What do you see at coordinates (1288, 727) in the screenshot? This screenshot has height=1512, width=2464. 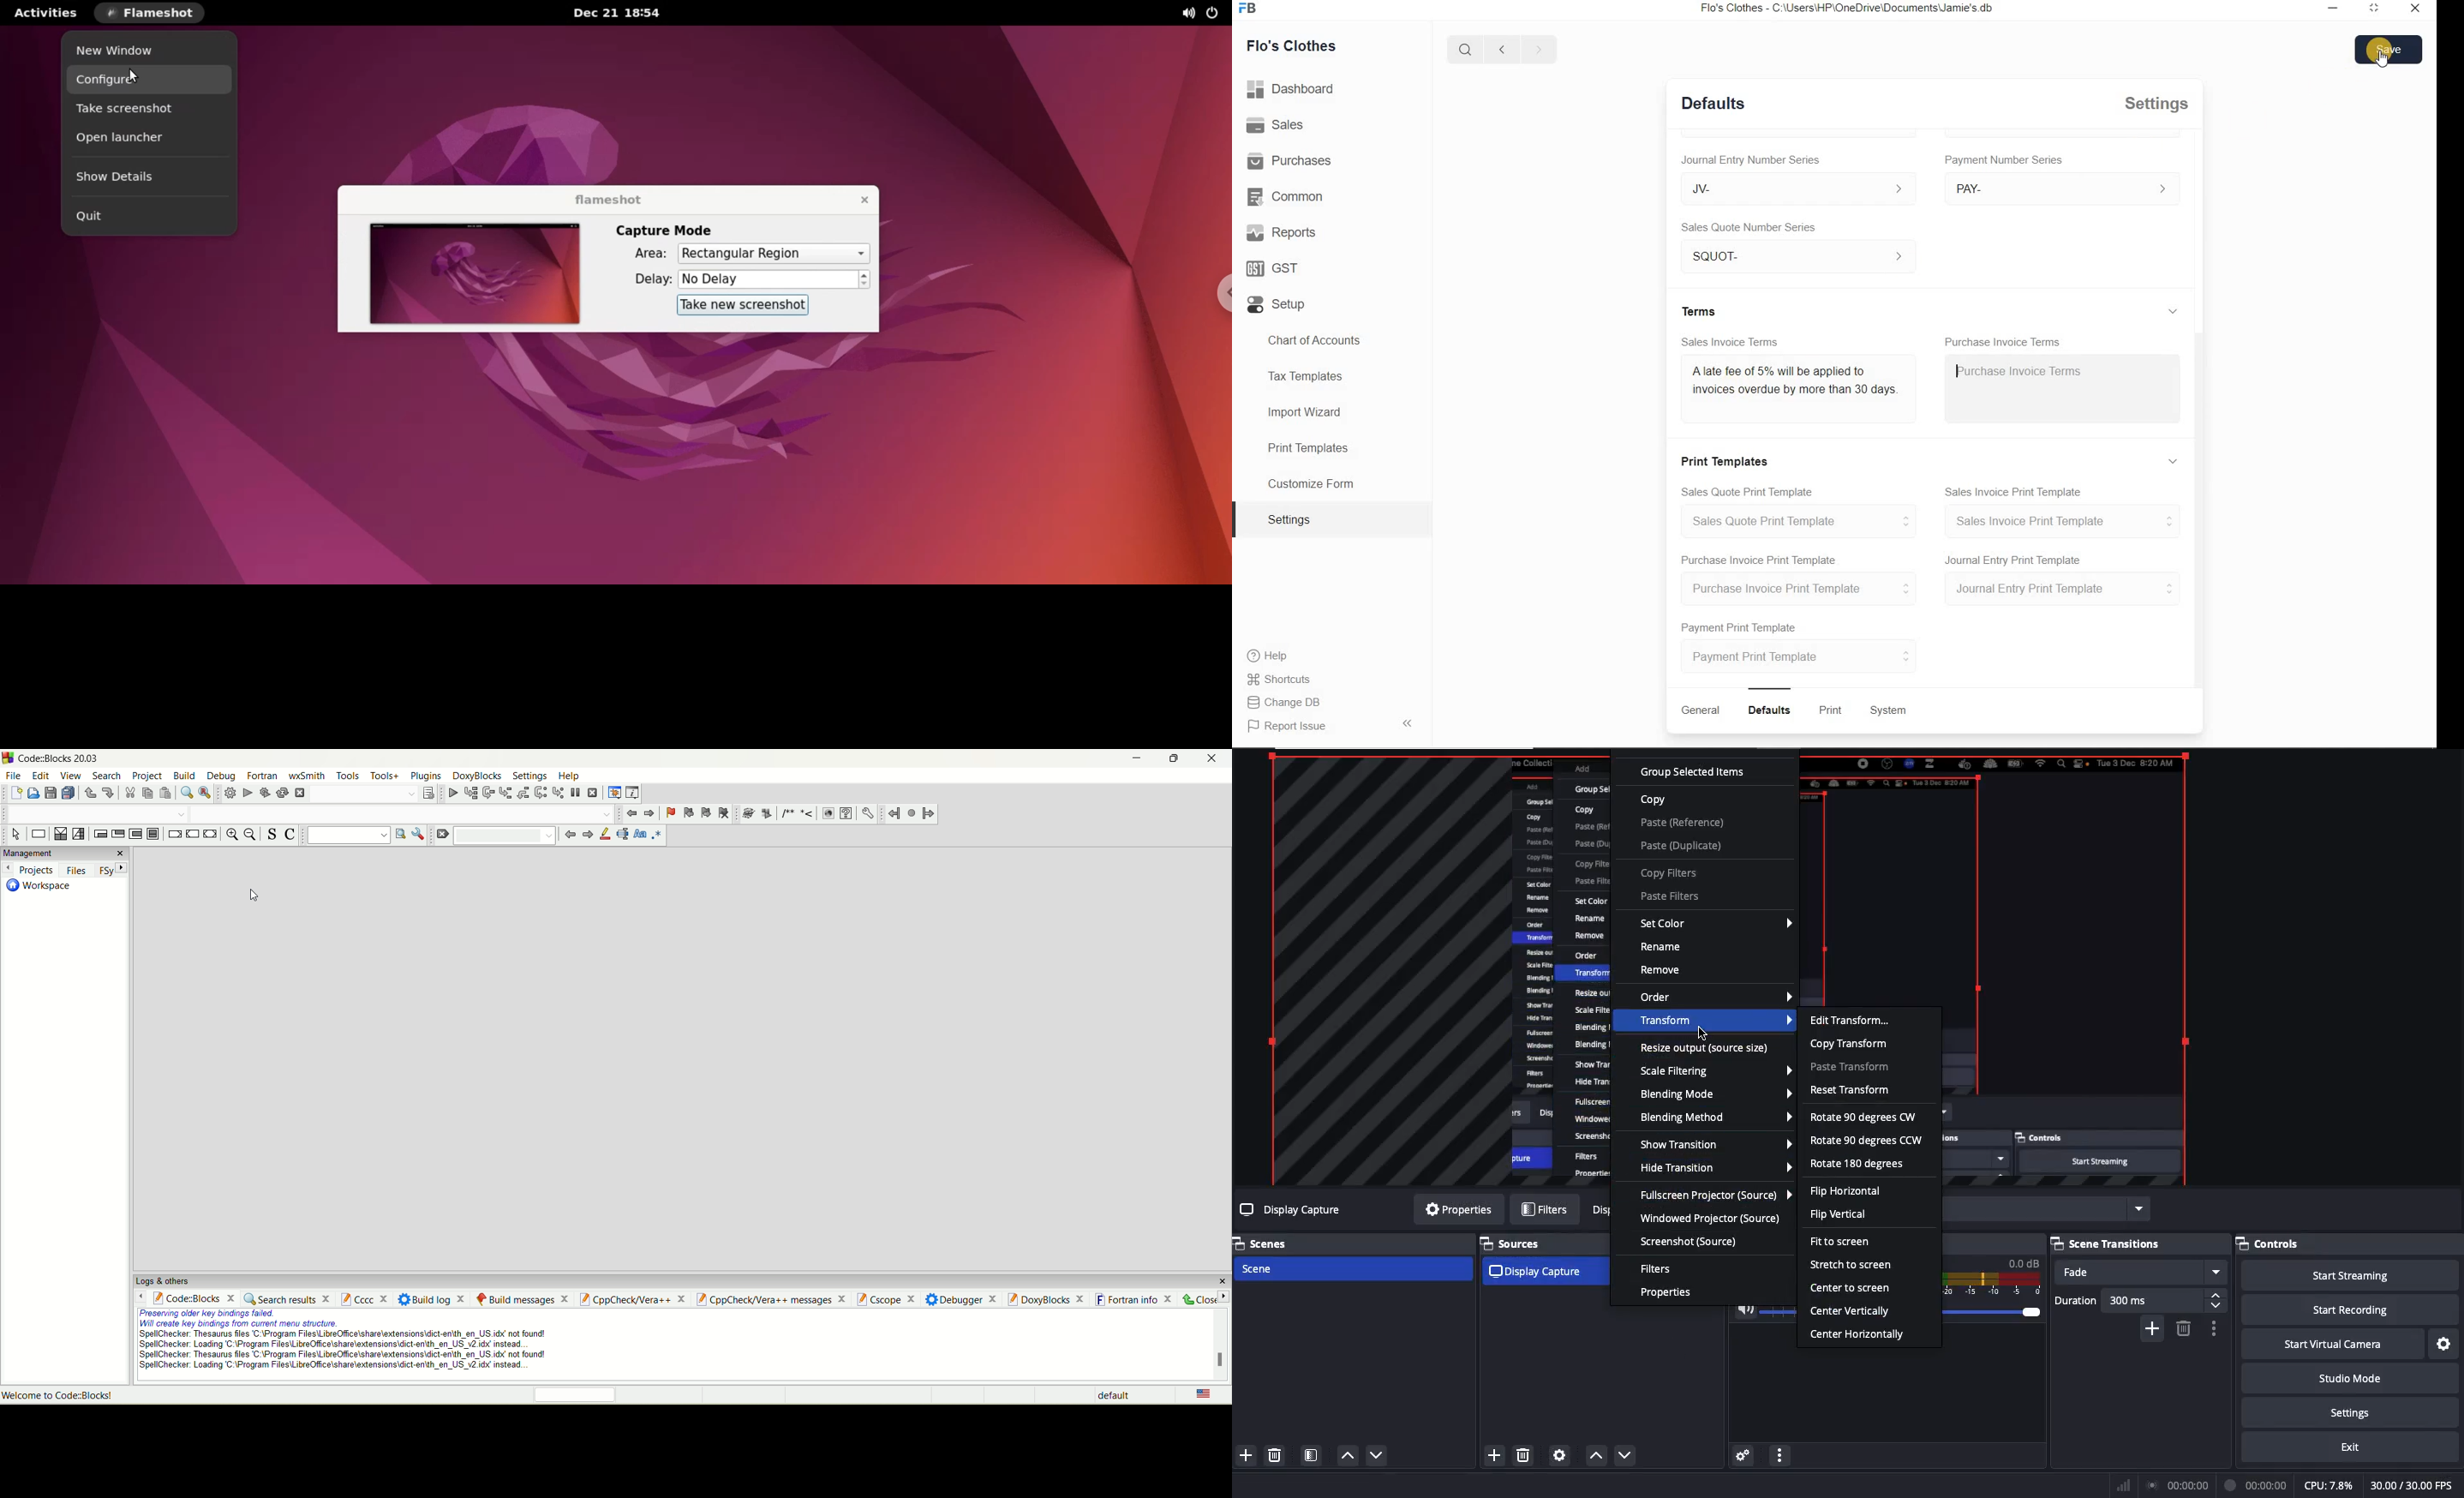 I see `Report issue` at bounding box center [1288, 727].